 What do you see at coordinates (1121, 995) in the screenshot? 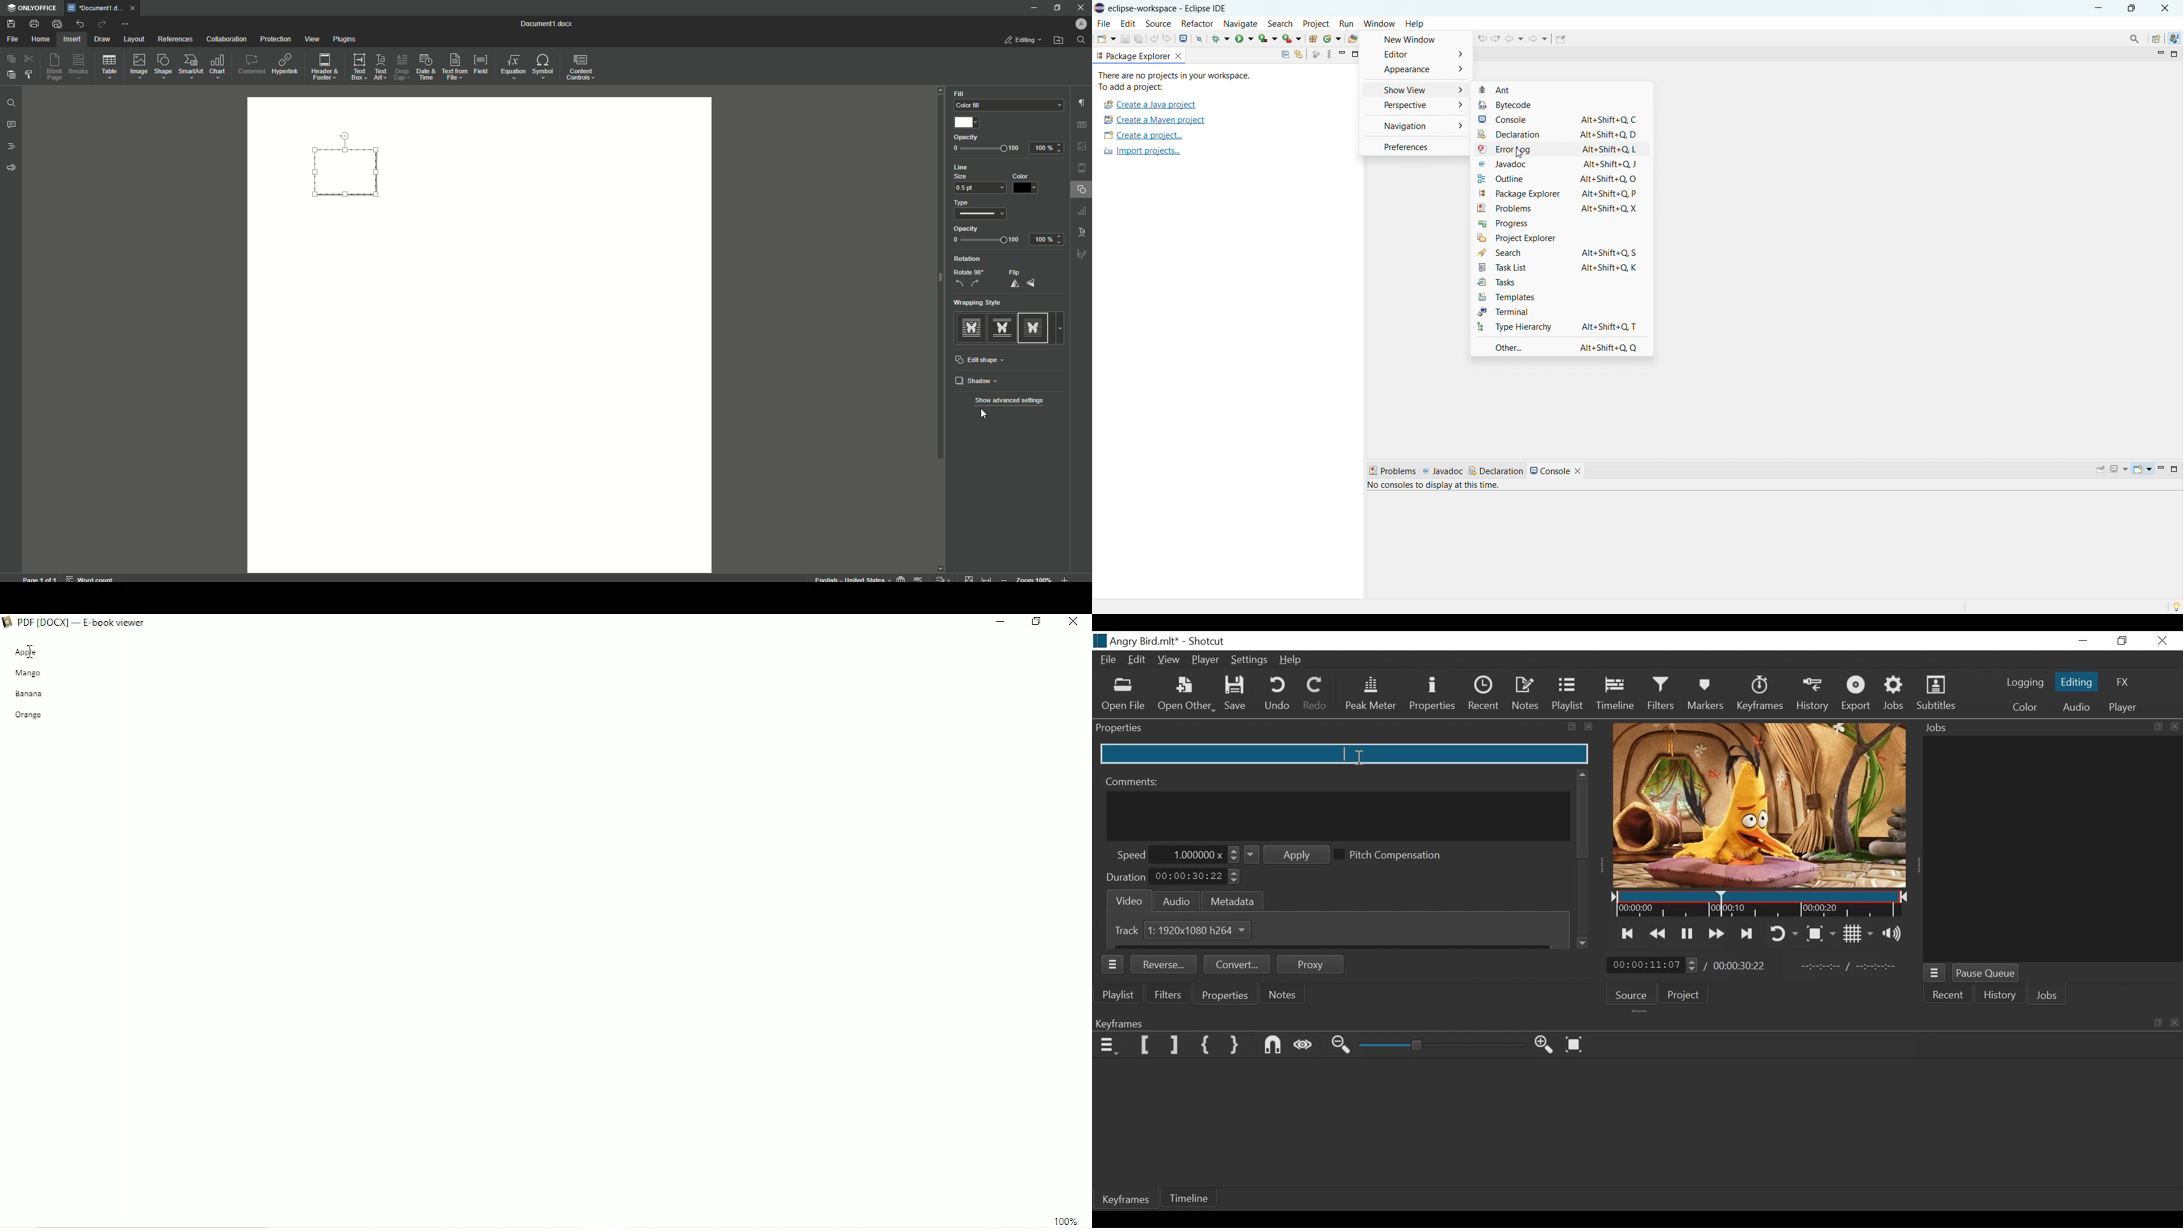
I see `Playlist` at bounding box center [1121, 995].